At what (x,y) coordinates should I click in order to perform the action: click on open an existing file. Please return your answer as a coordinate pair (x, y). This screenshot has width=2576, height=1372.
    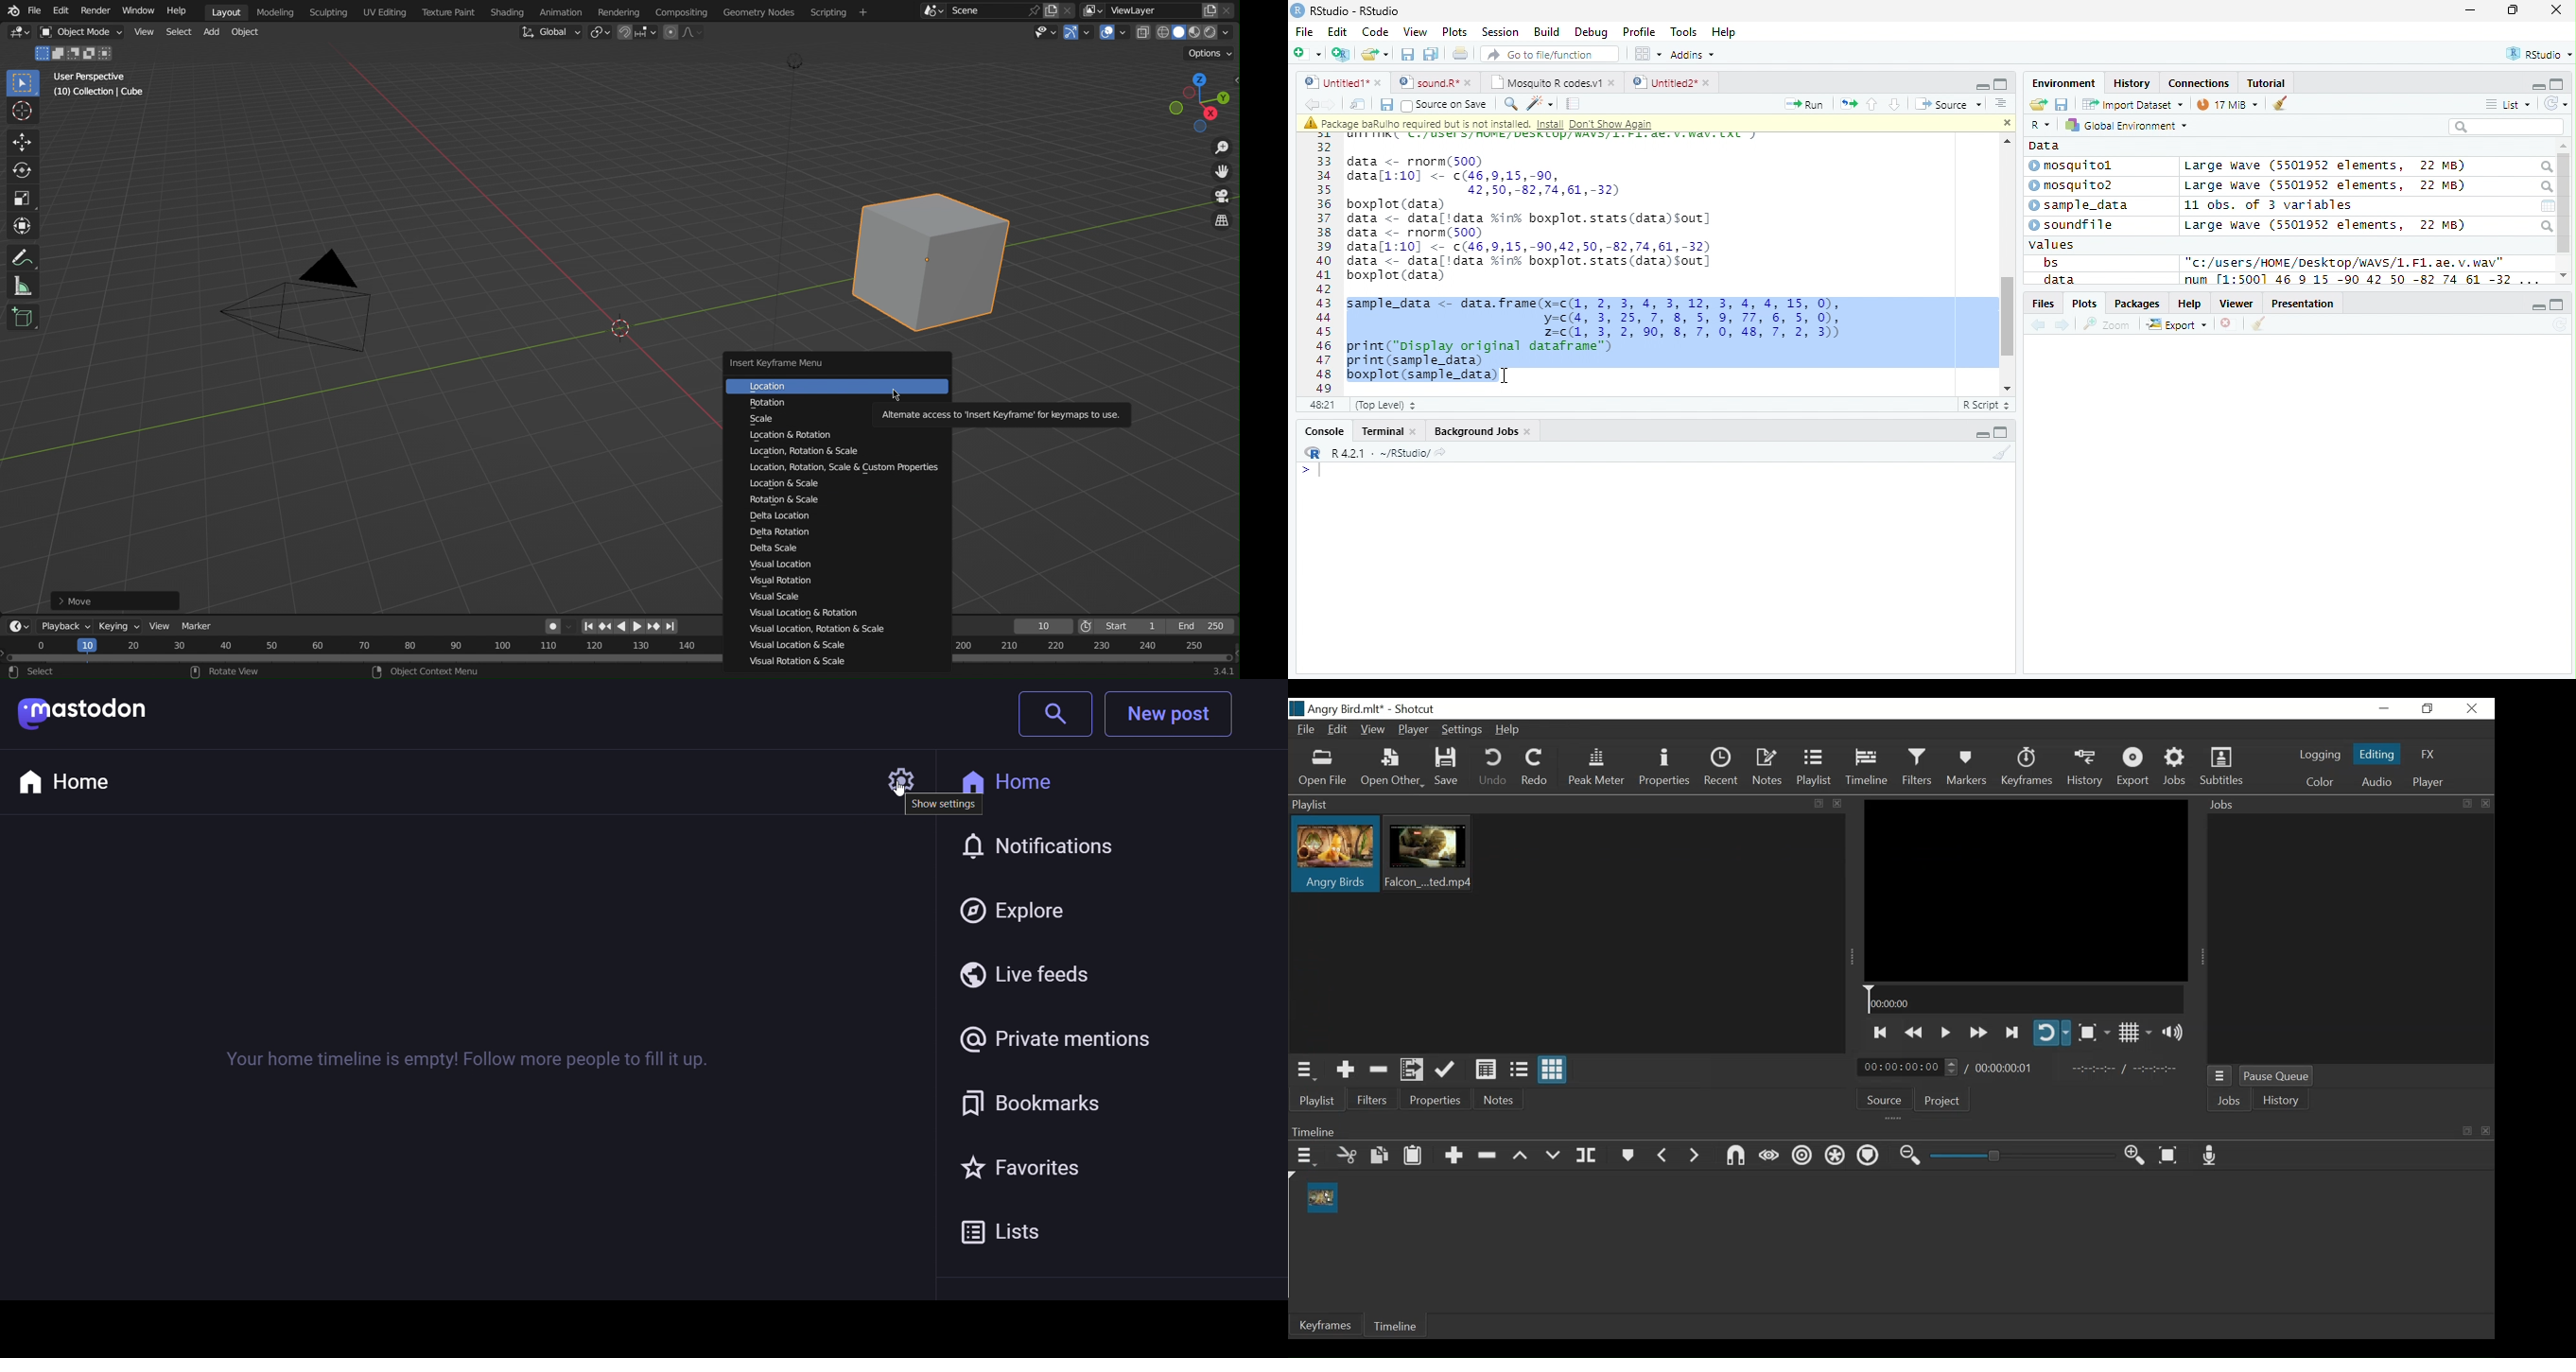
    Looking at the image, I should click on (1375, 54).